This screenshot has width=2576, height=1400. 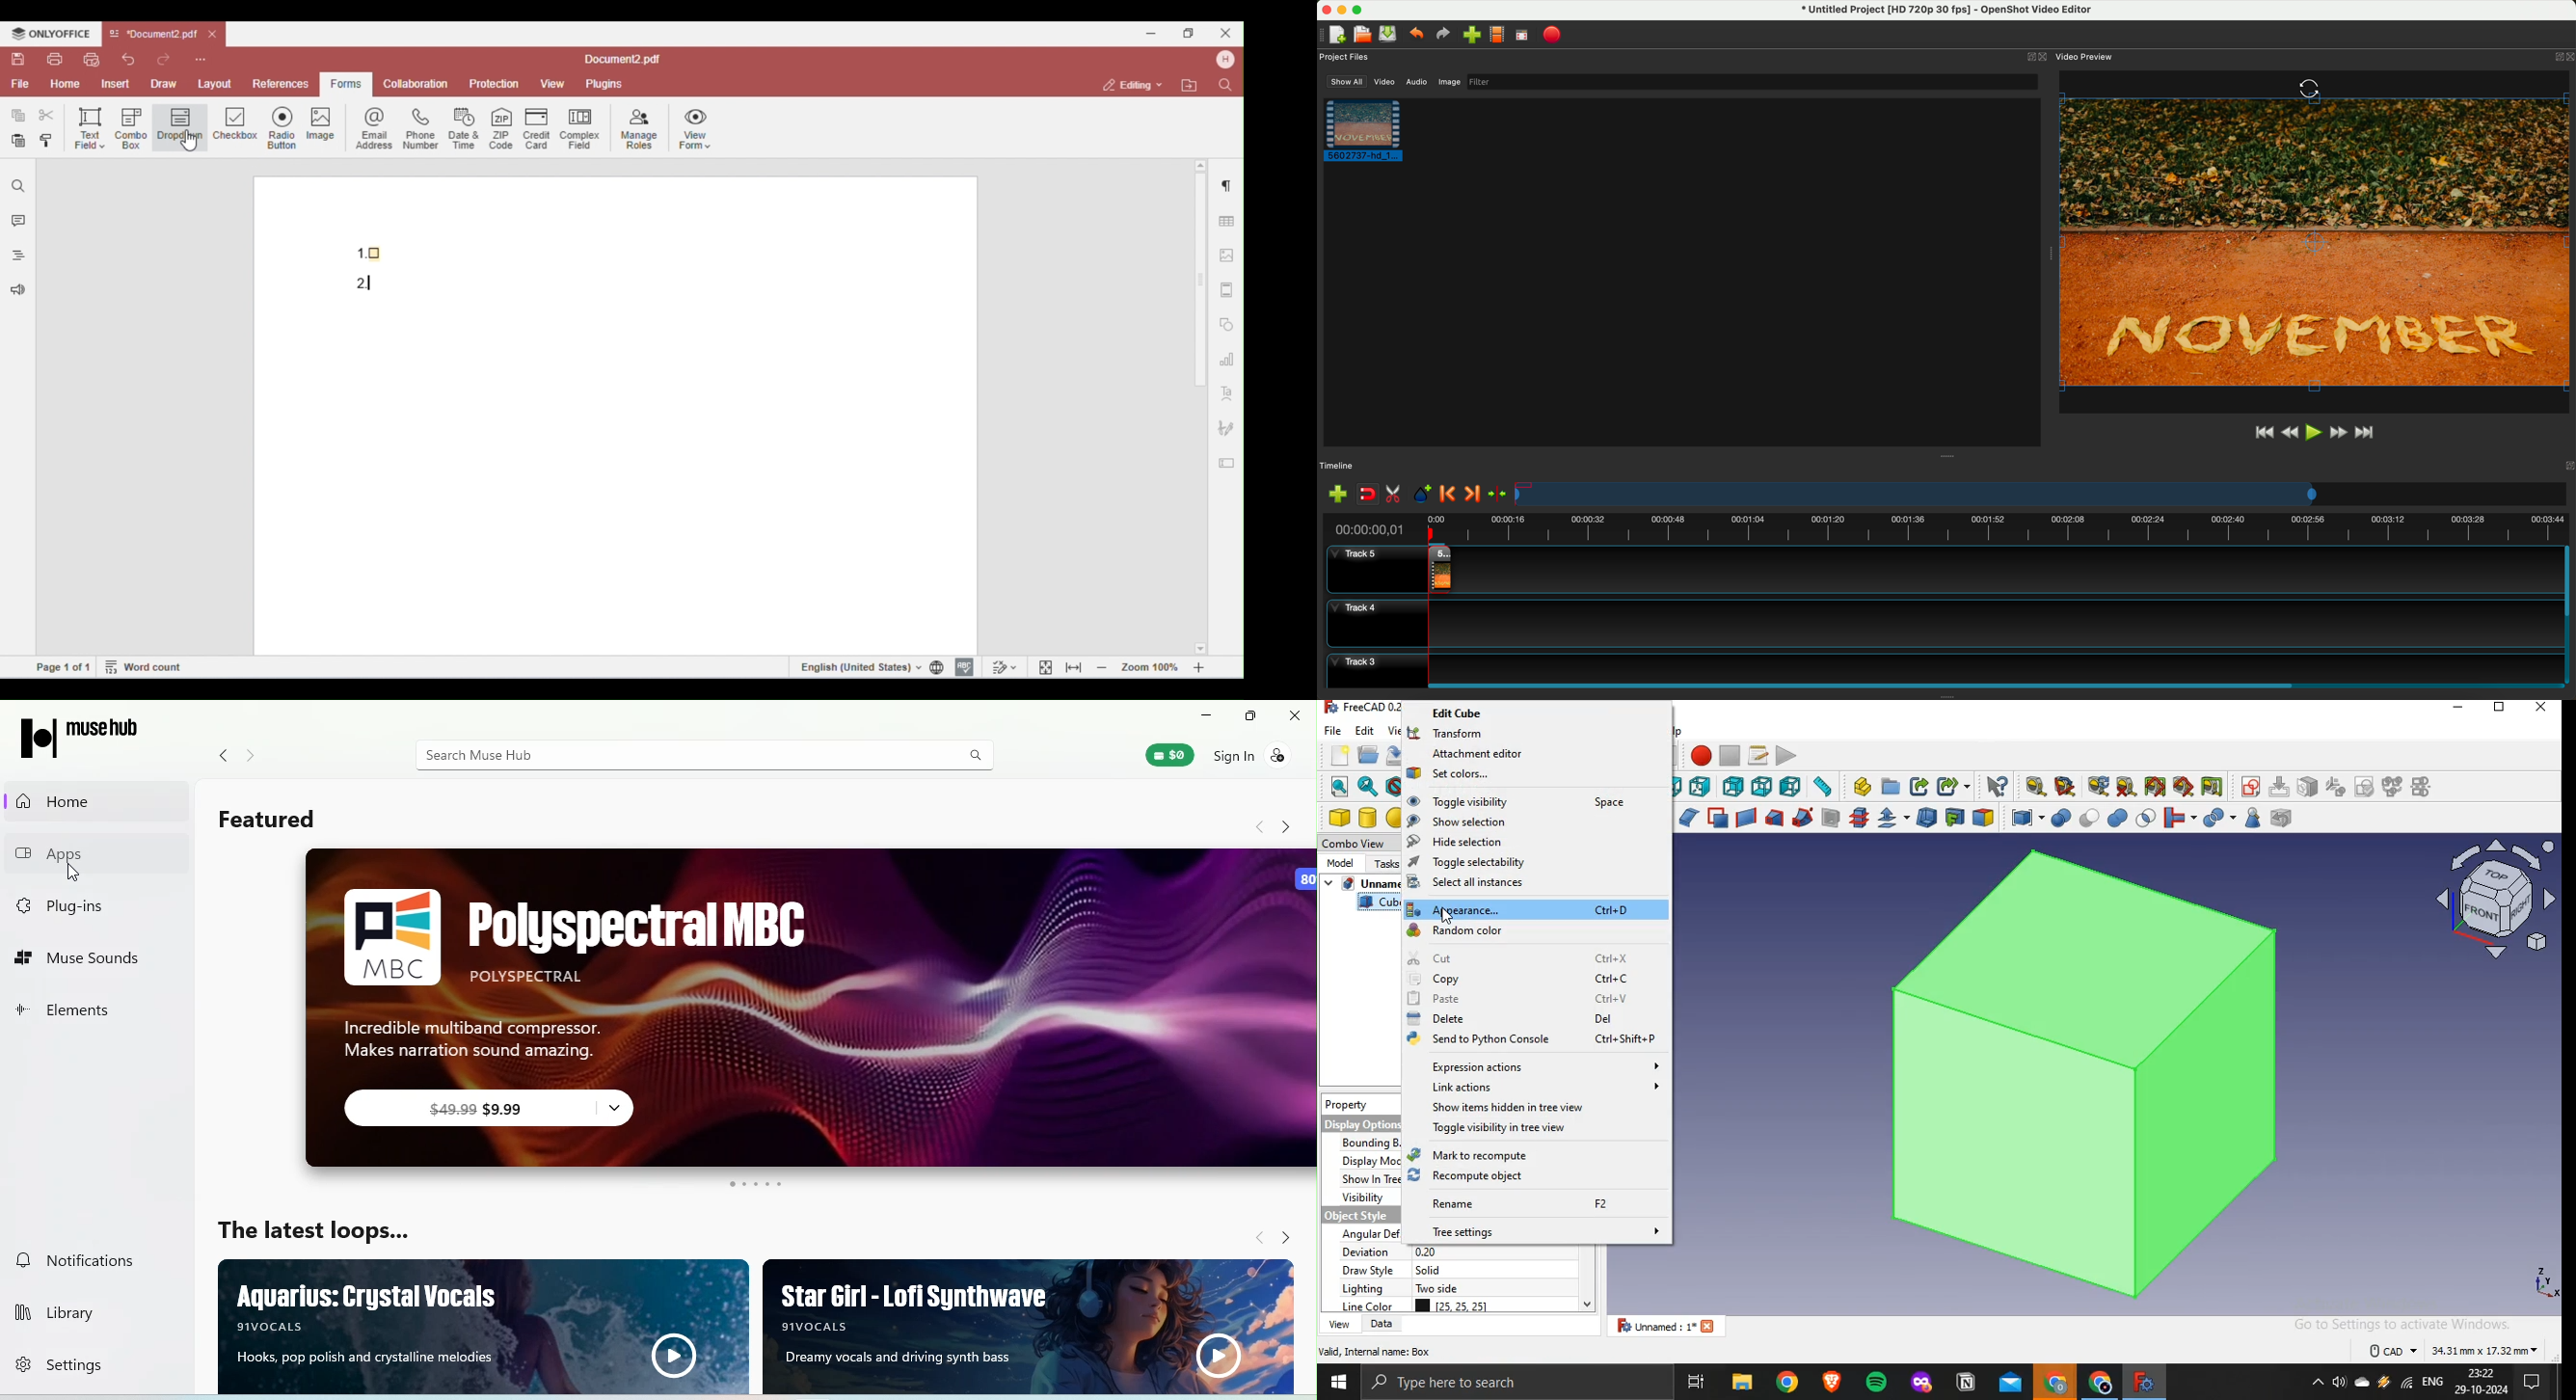 What do you see at coordinates (1997, 787) in the screenshot?
I see `what's this` at bounding box center [1997, 787].